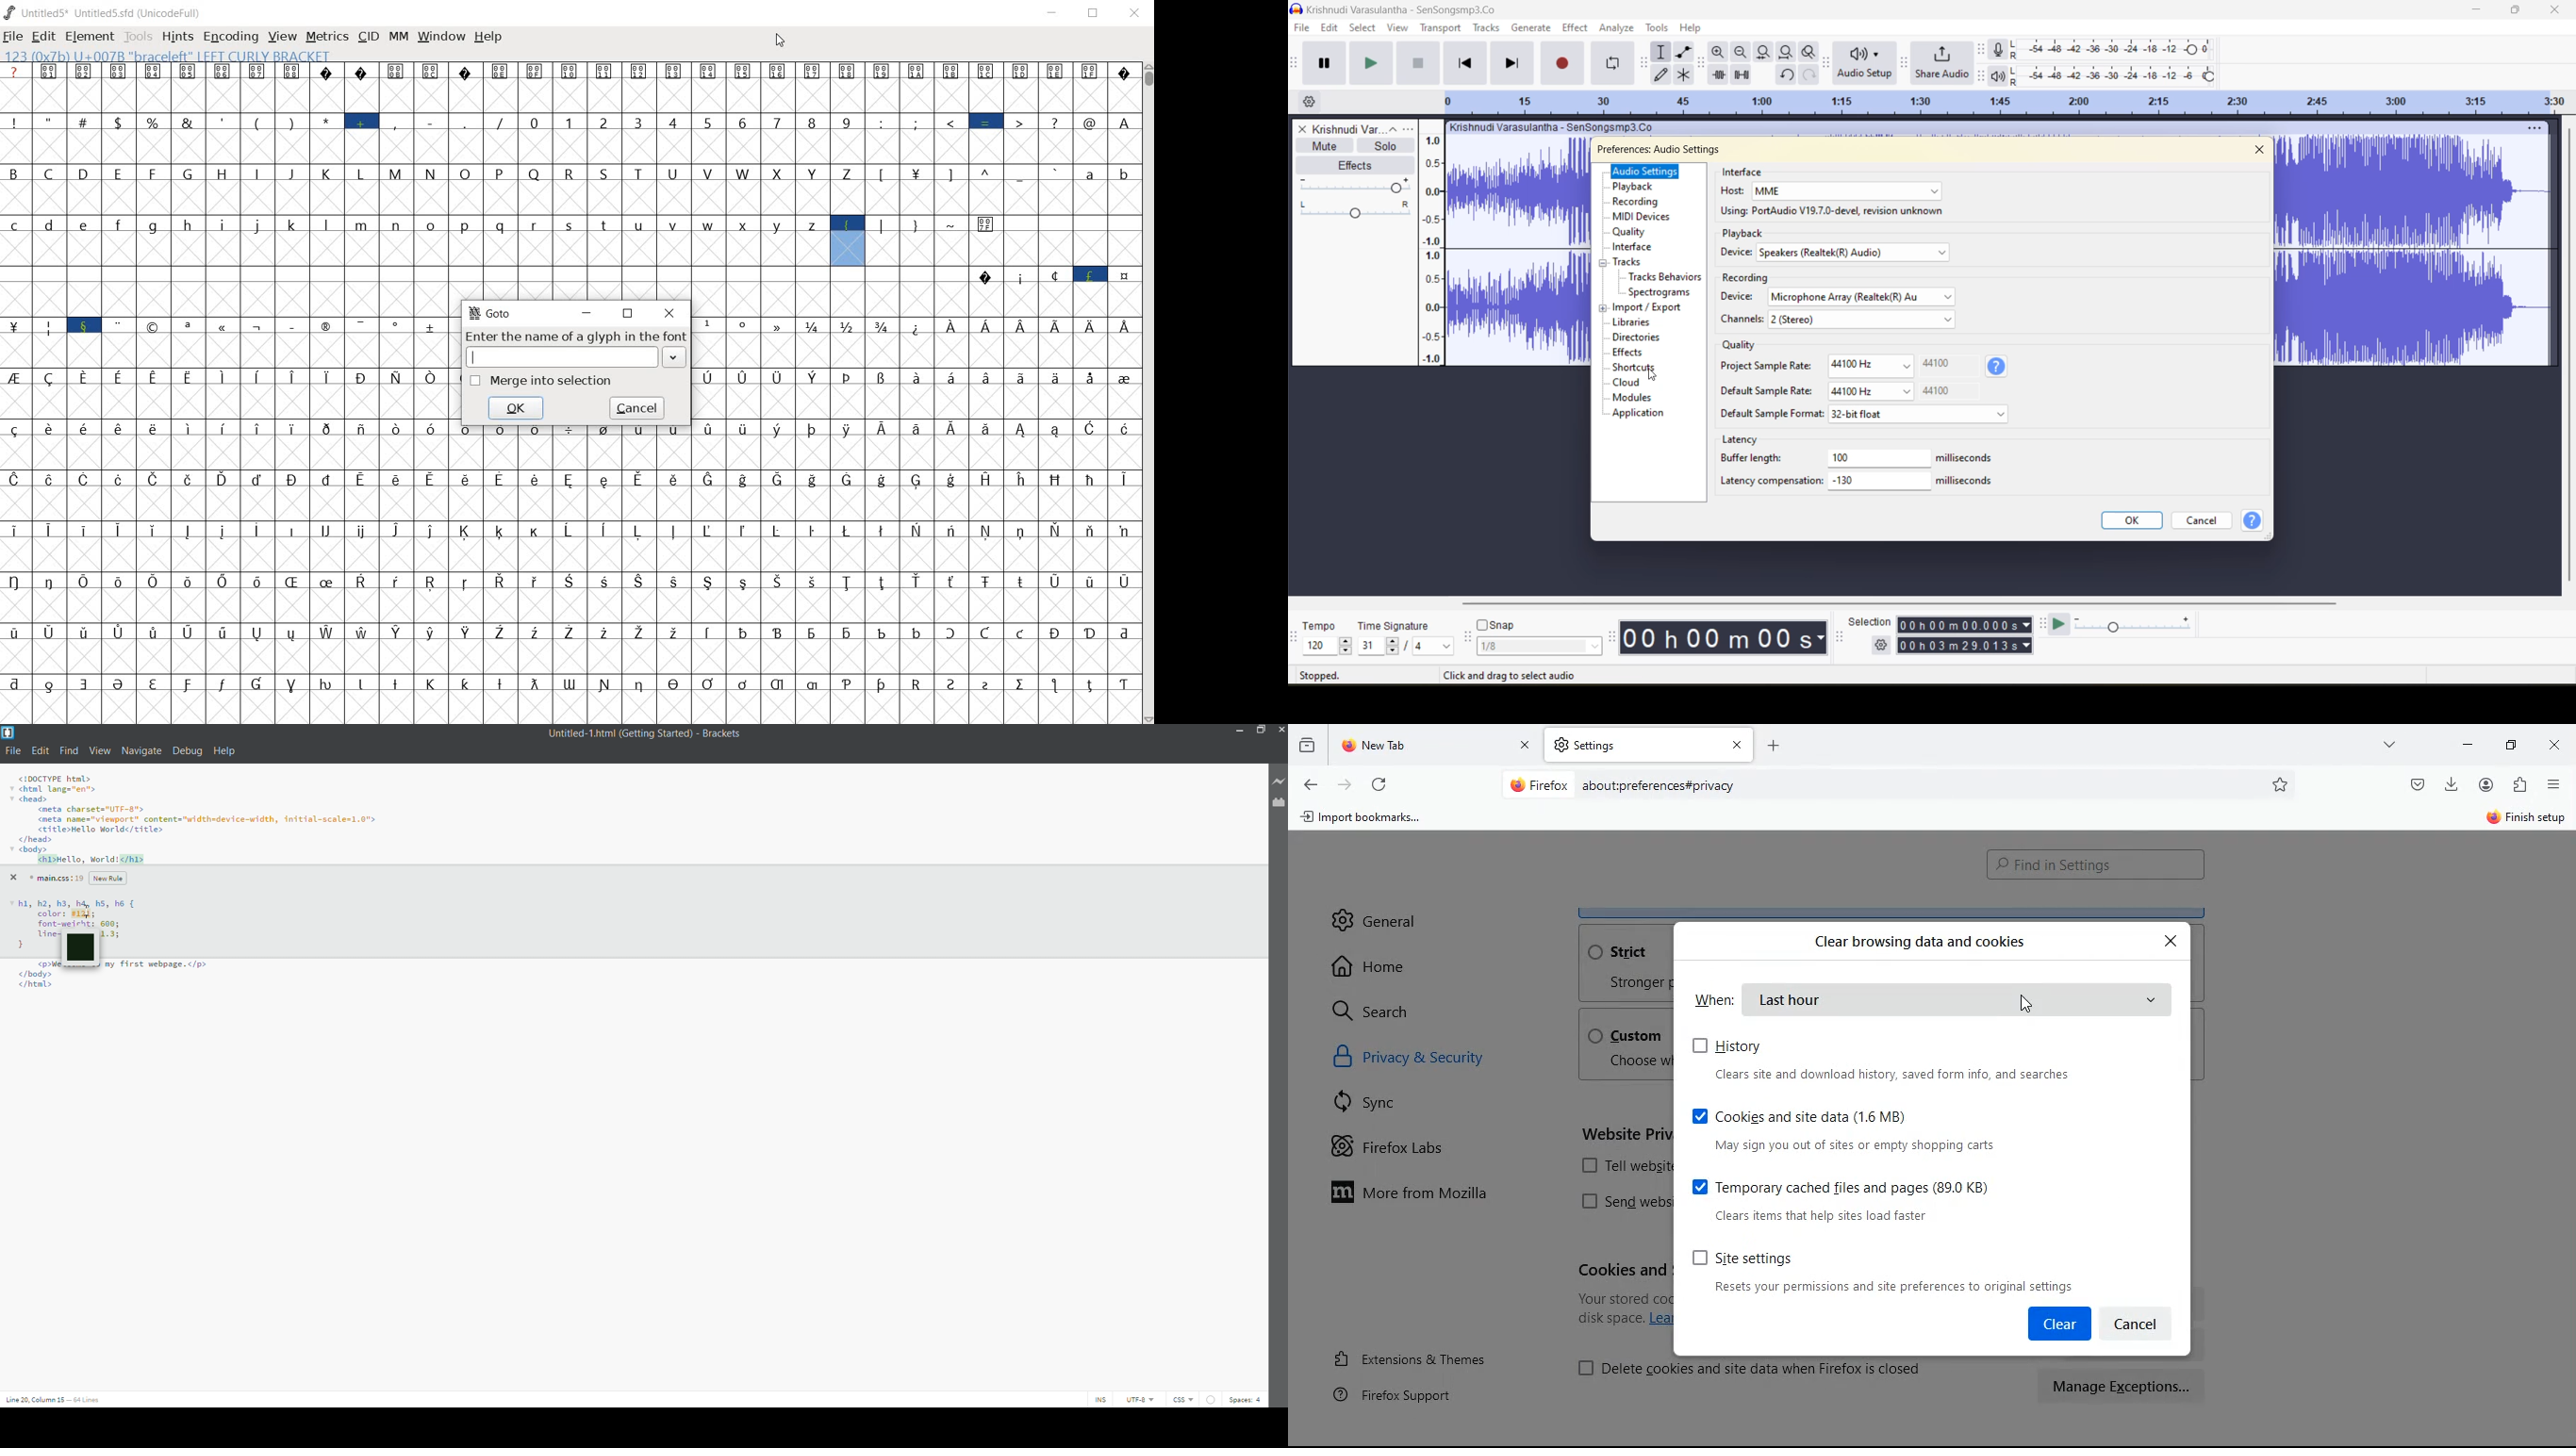 The image size is (2576, 1456). Describe the element at coordinates (1941, 64) in the screenshot. I see `share audio` at that location.